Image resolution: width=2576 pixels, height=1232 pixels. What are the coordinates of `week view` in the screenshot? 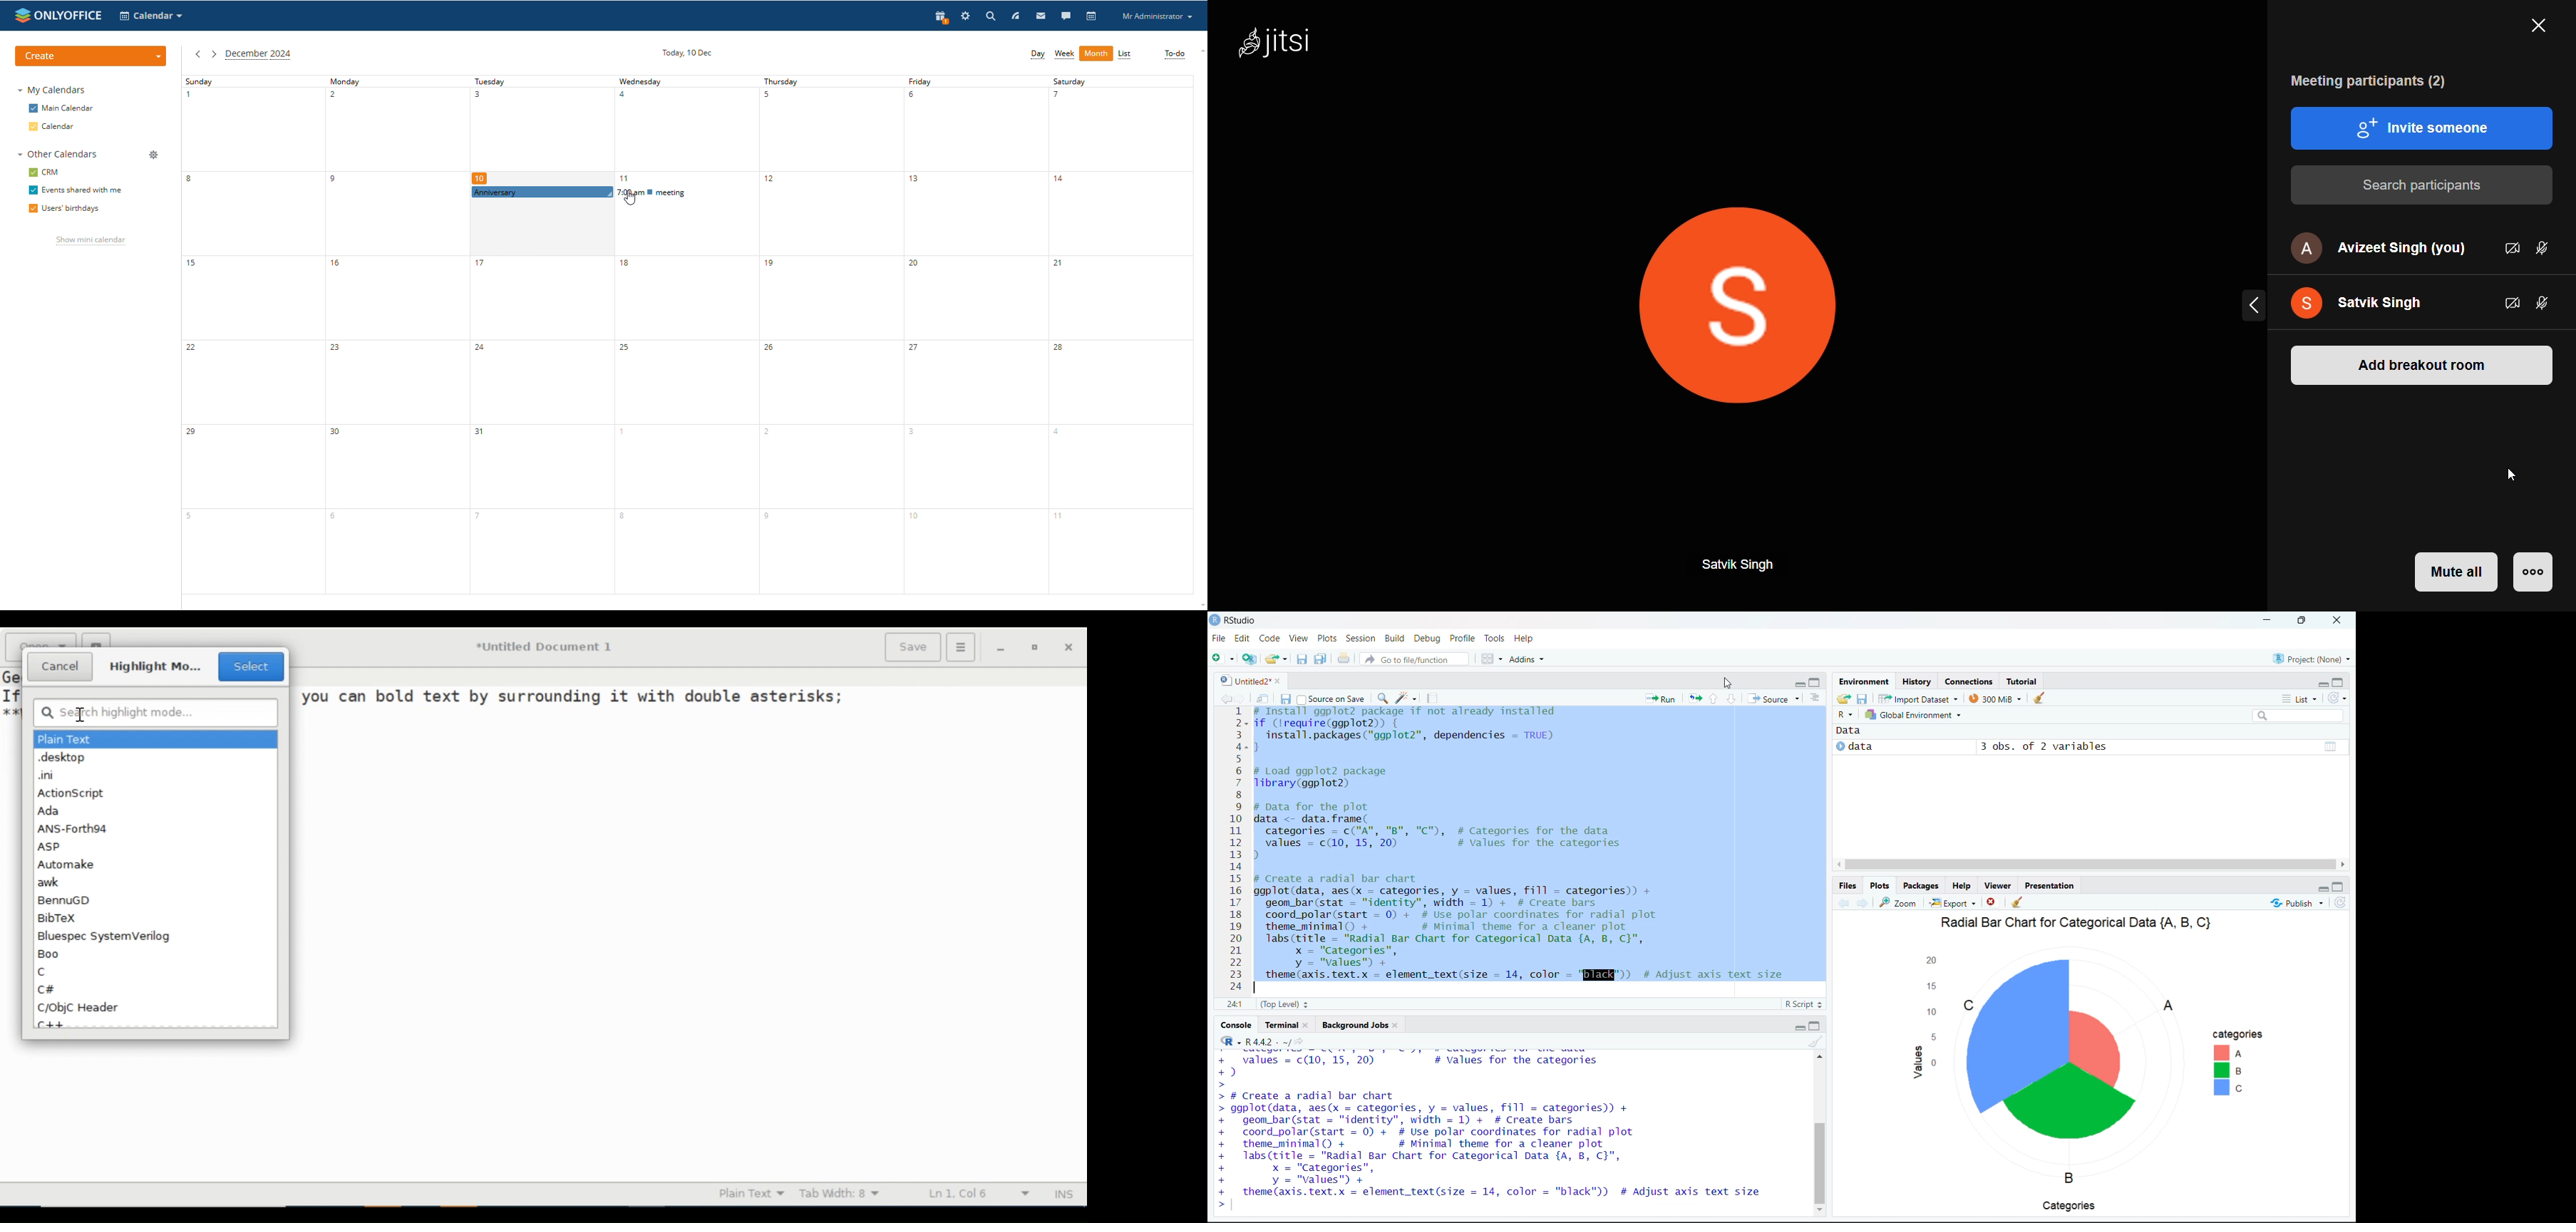 It's located at (1065, 54).